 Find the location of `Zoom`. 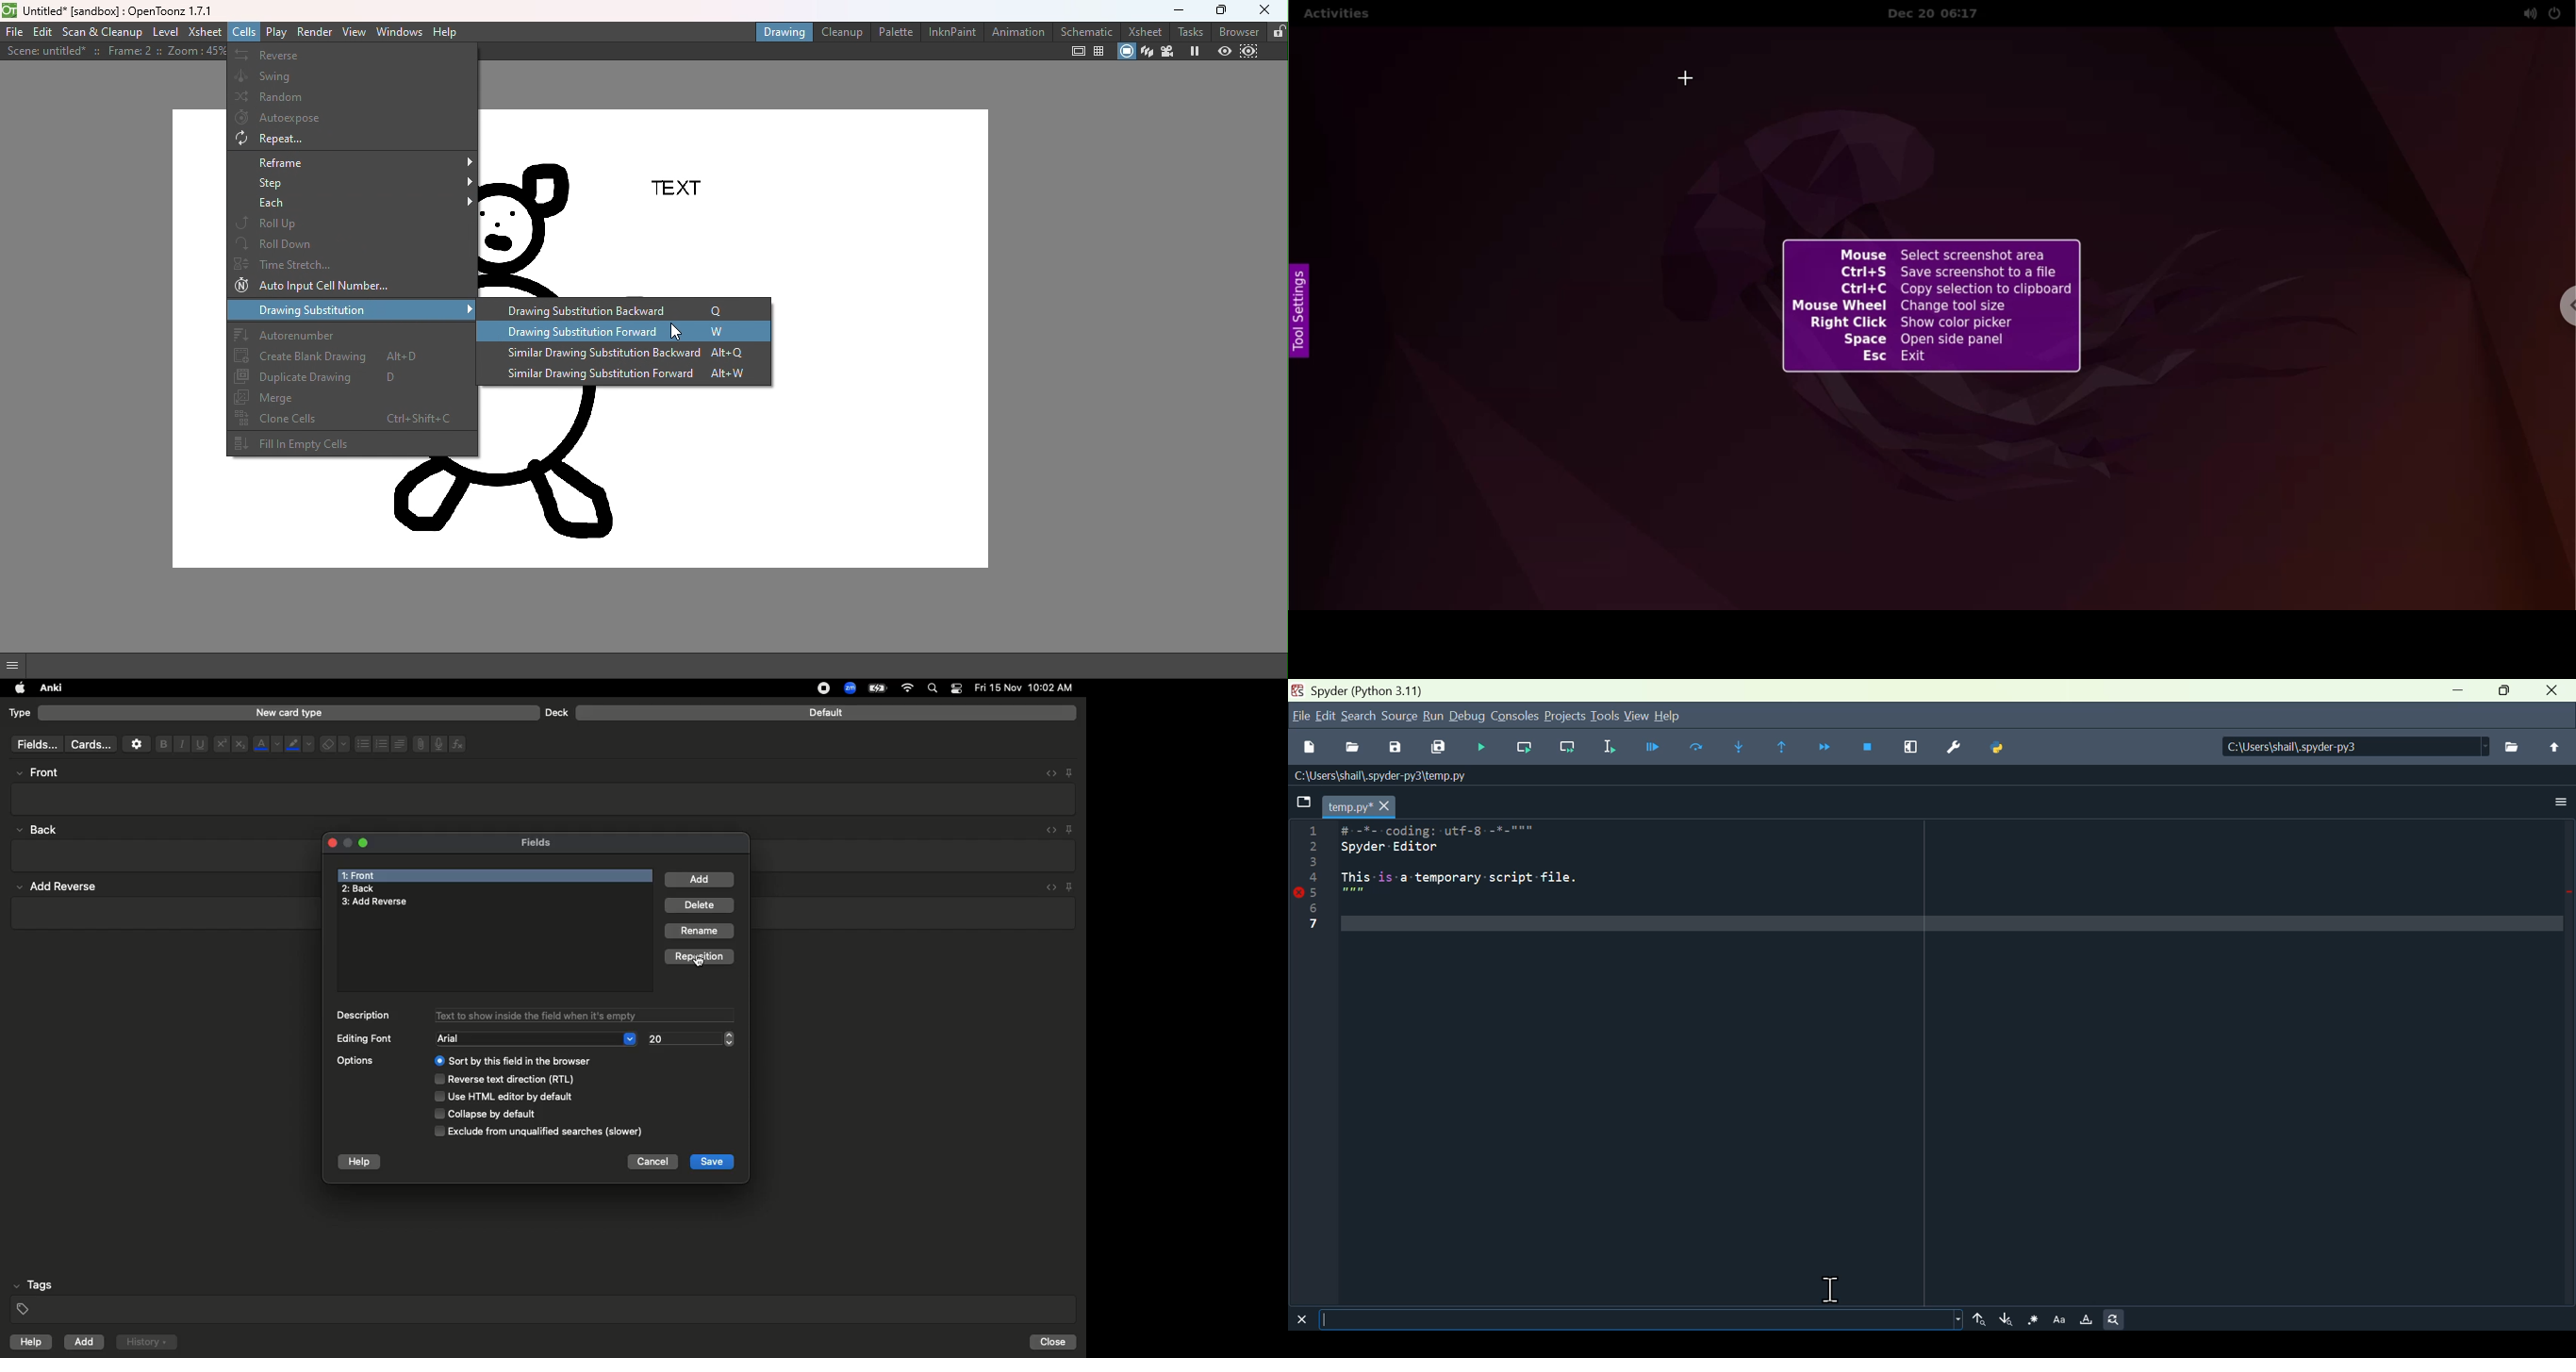

Zoom is located at coordinates (849, 689).